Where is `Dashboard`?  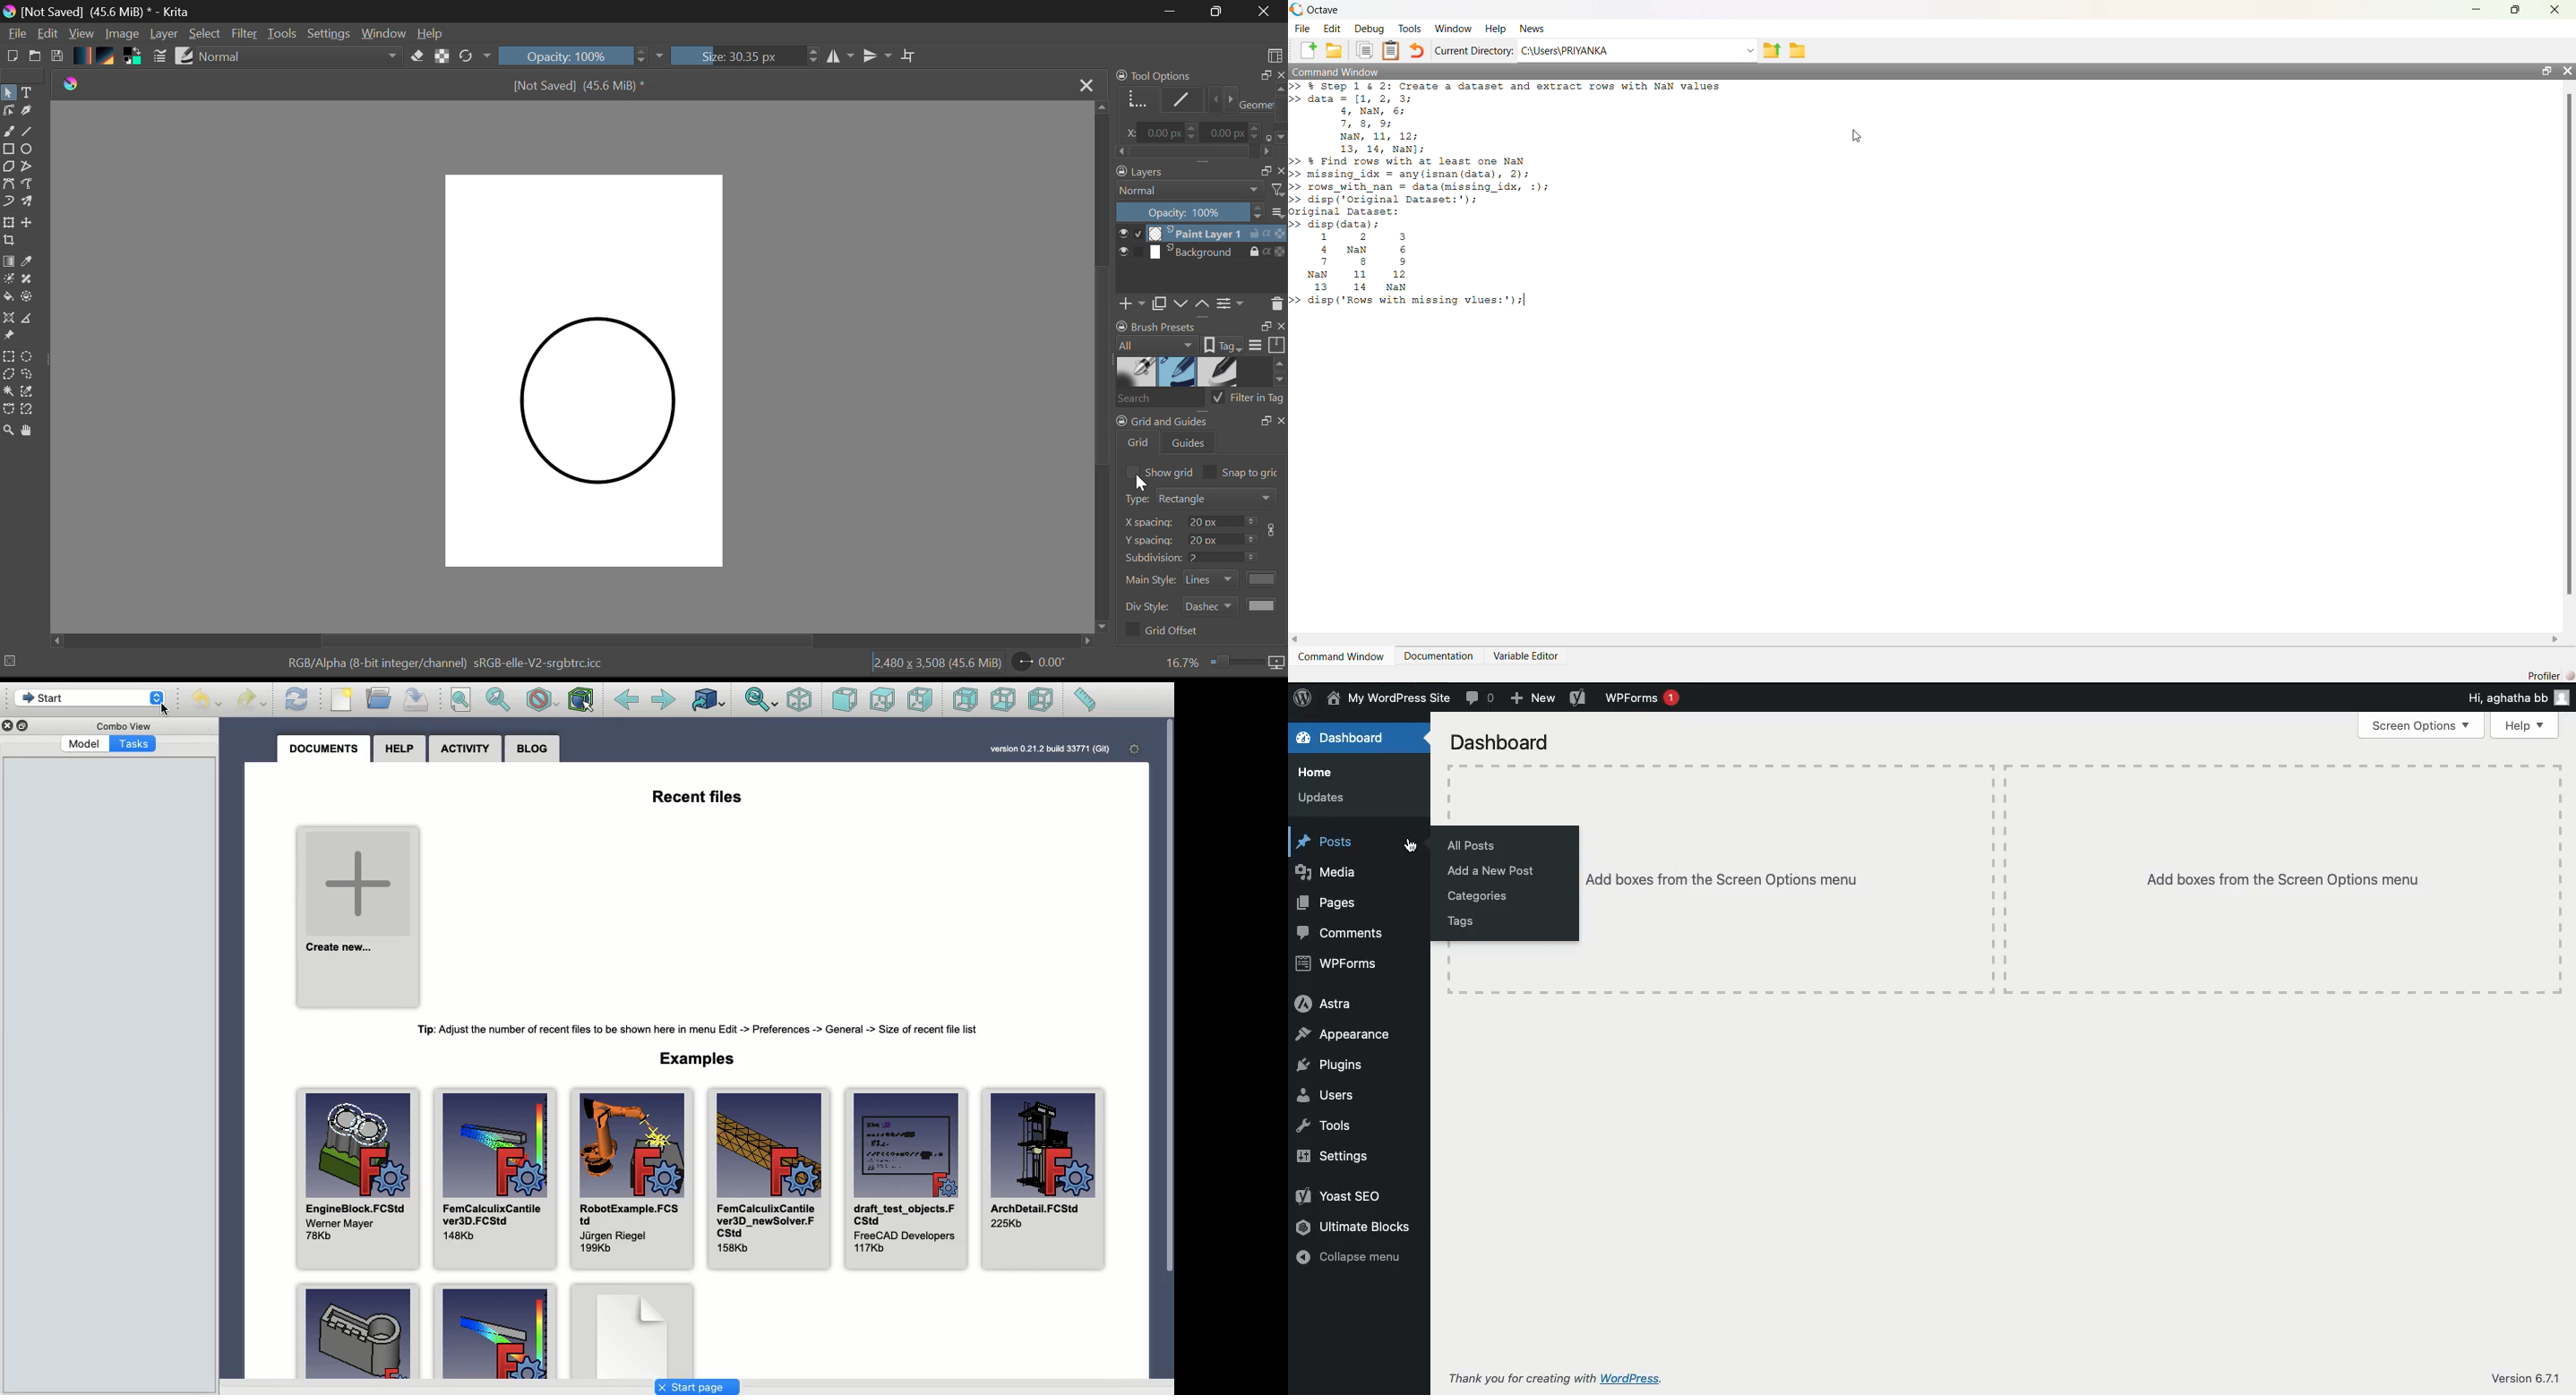 Dashboard is located at coordinates (1501, 744).